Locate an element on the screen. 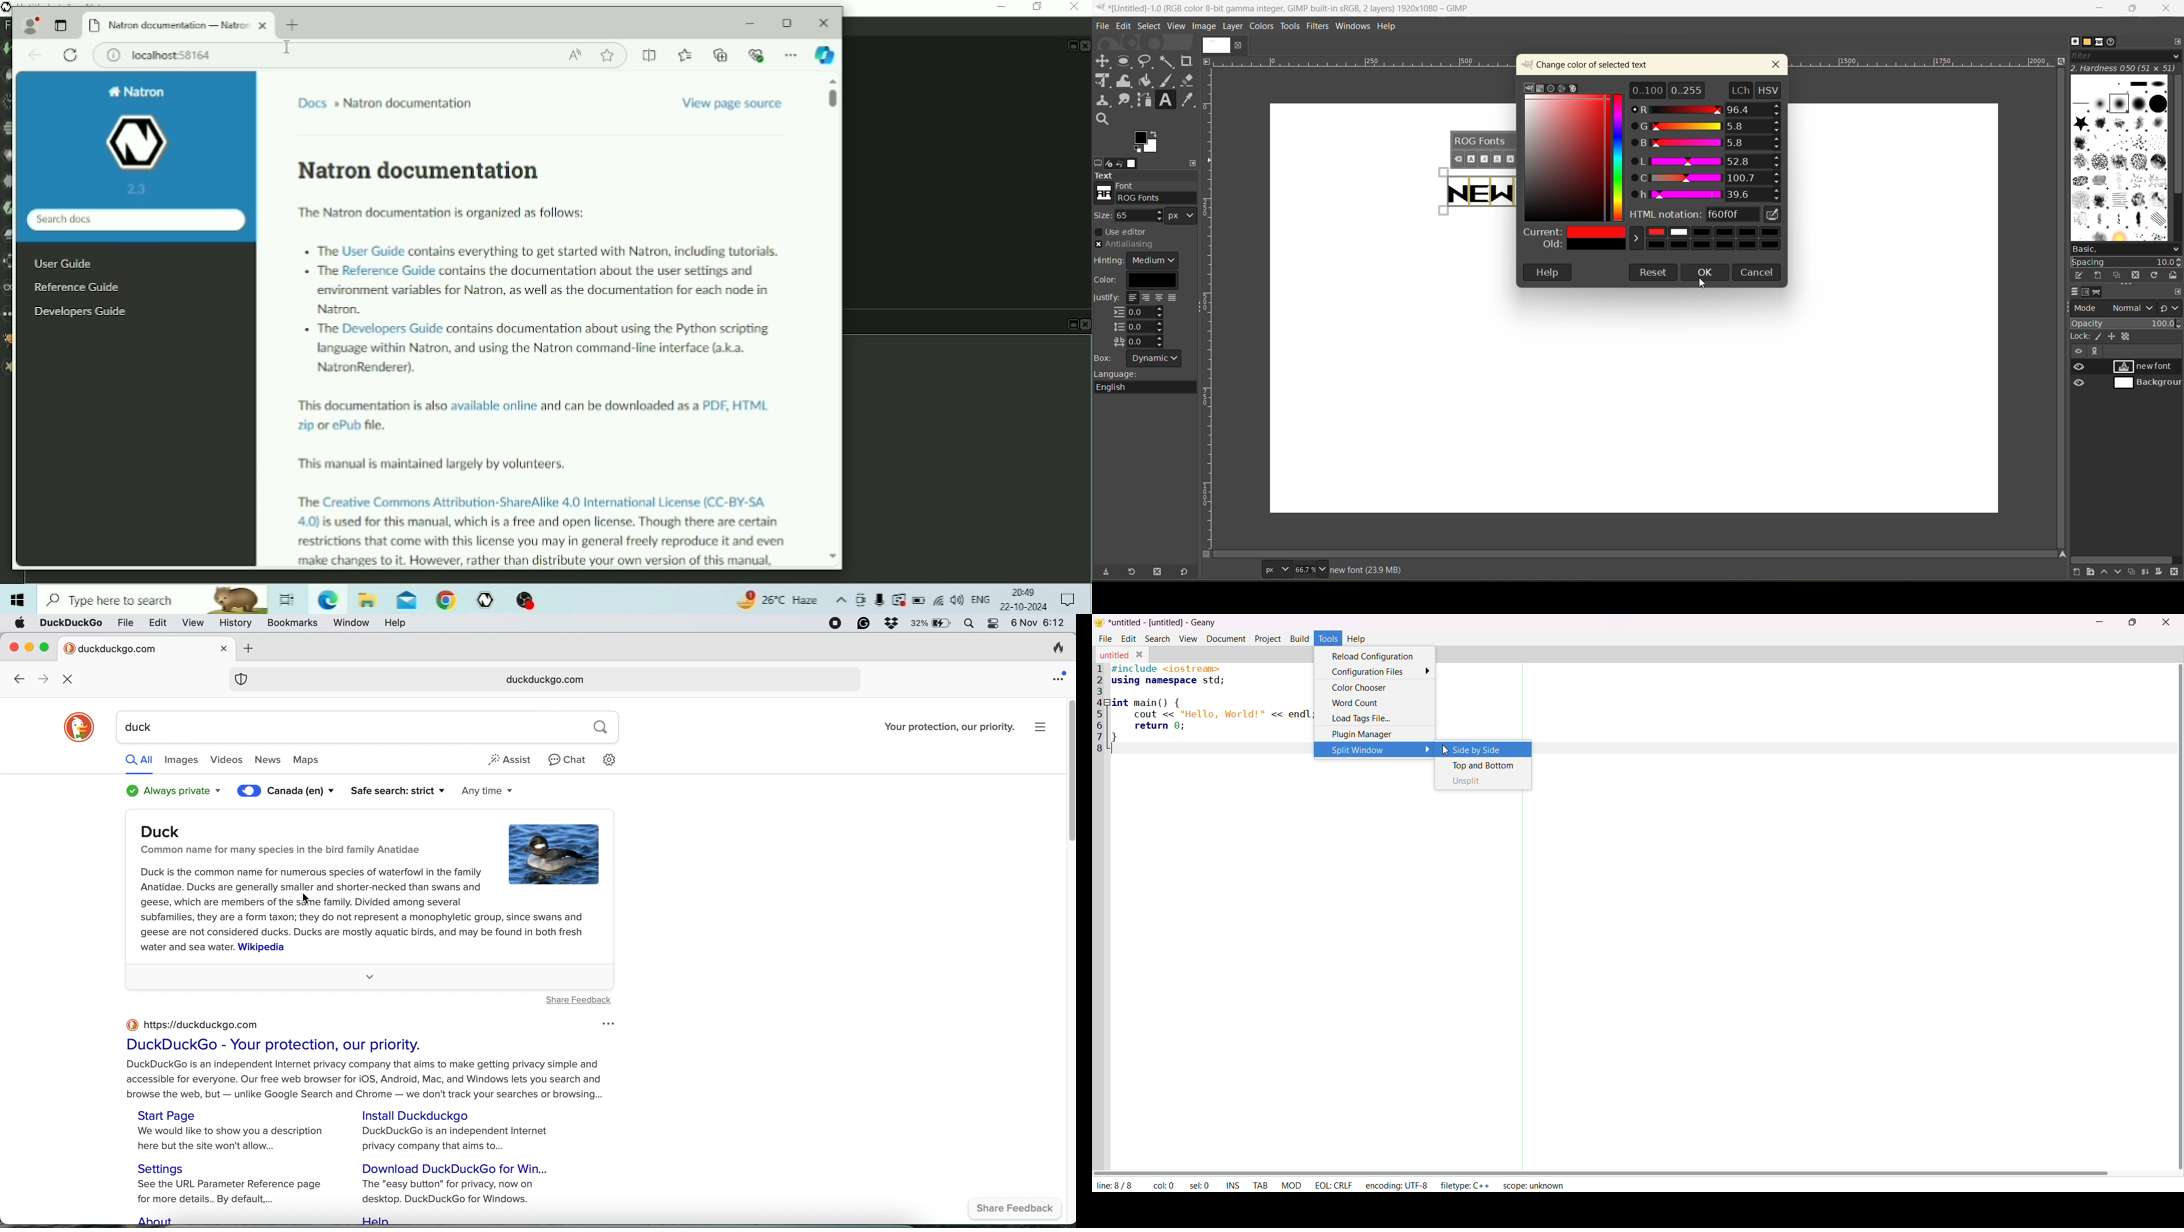 The width and height of the screenshot is (2184, 1232). layers is located at coordinates (2075, 290).